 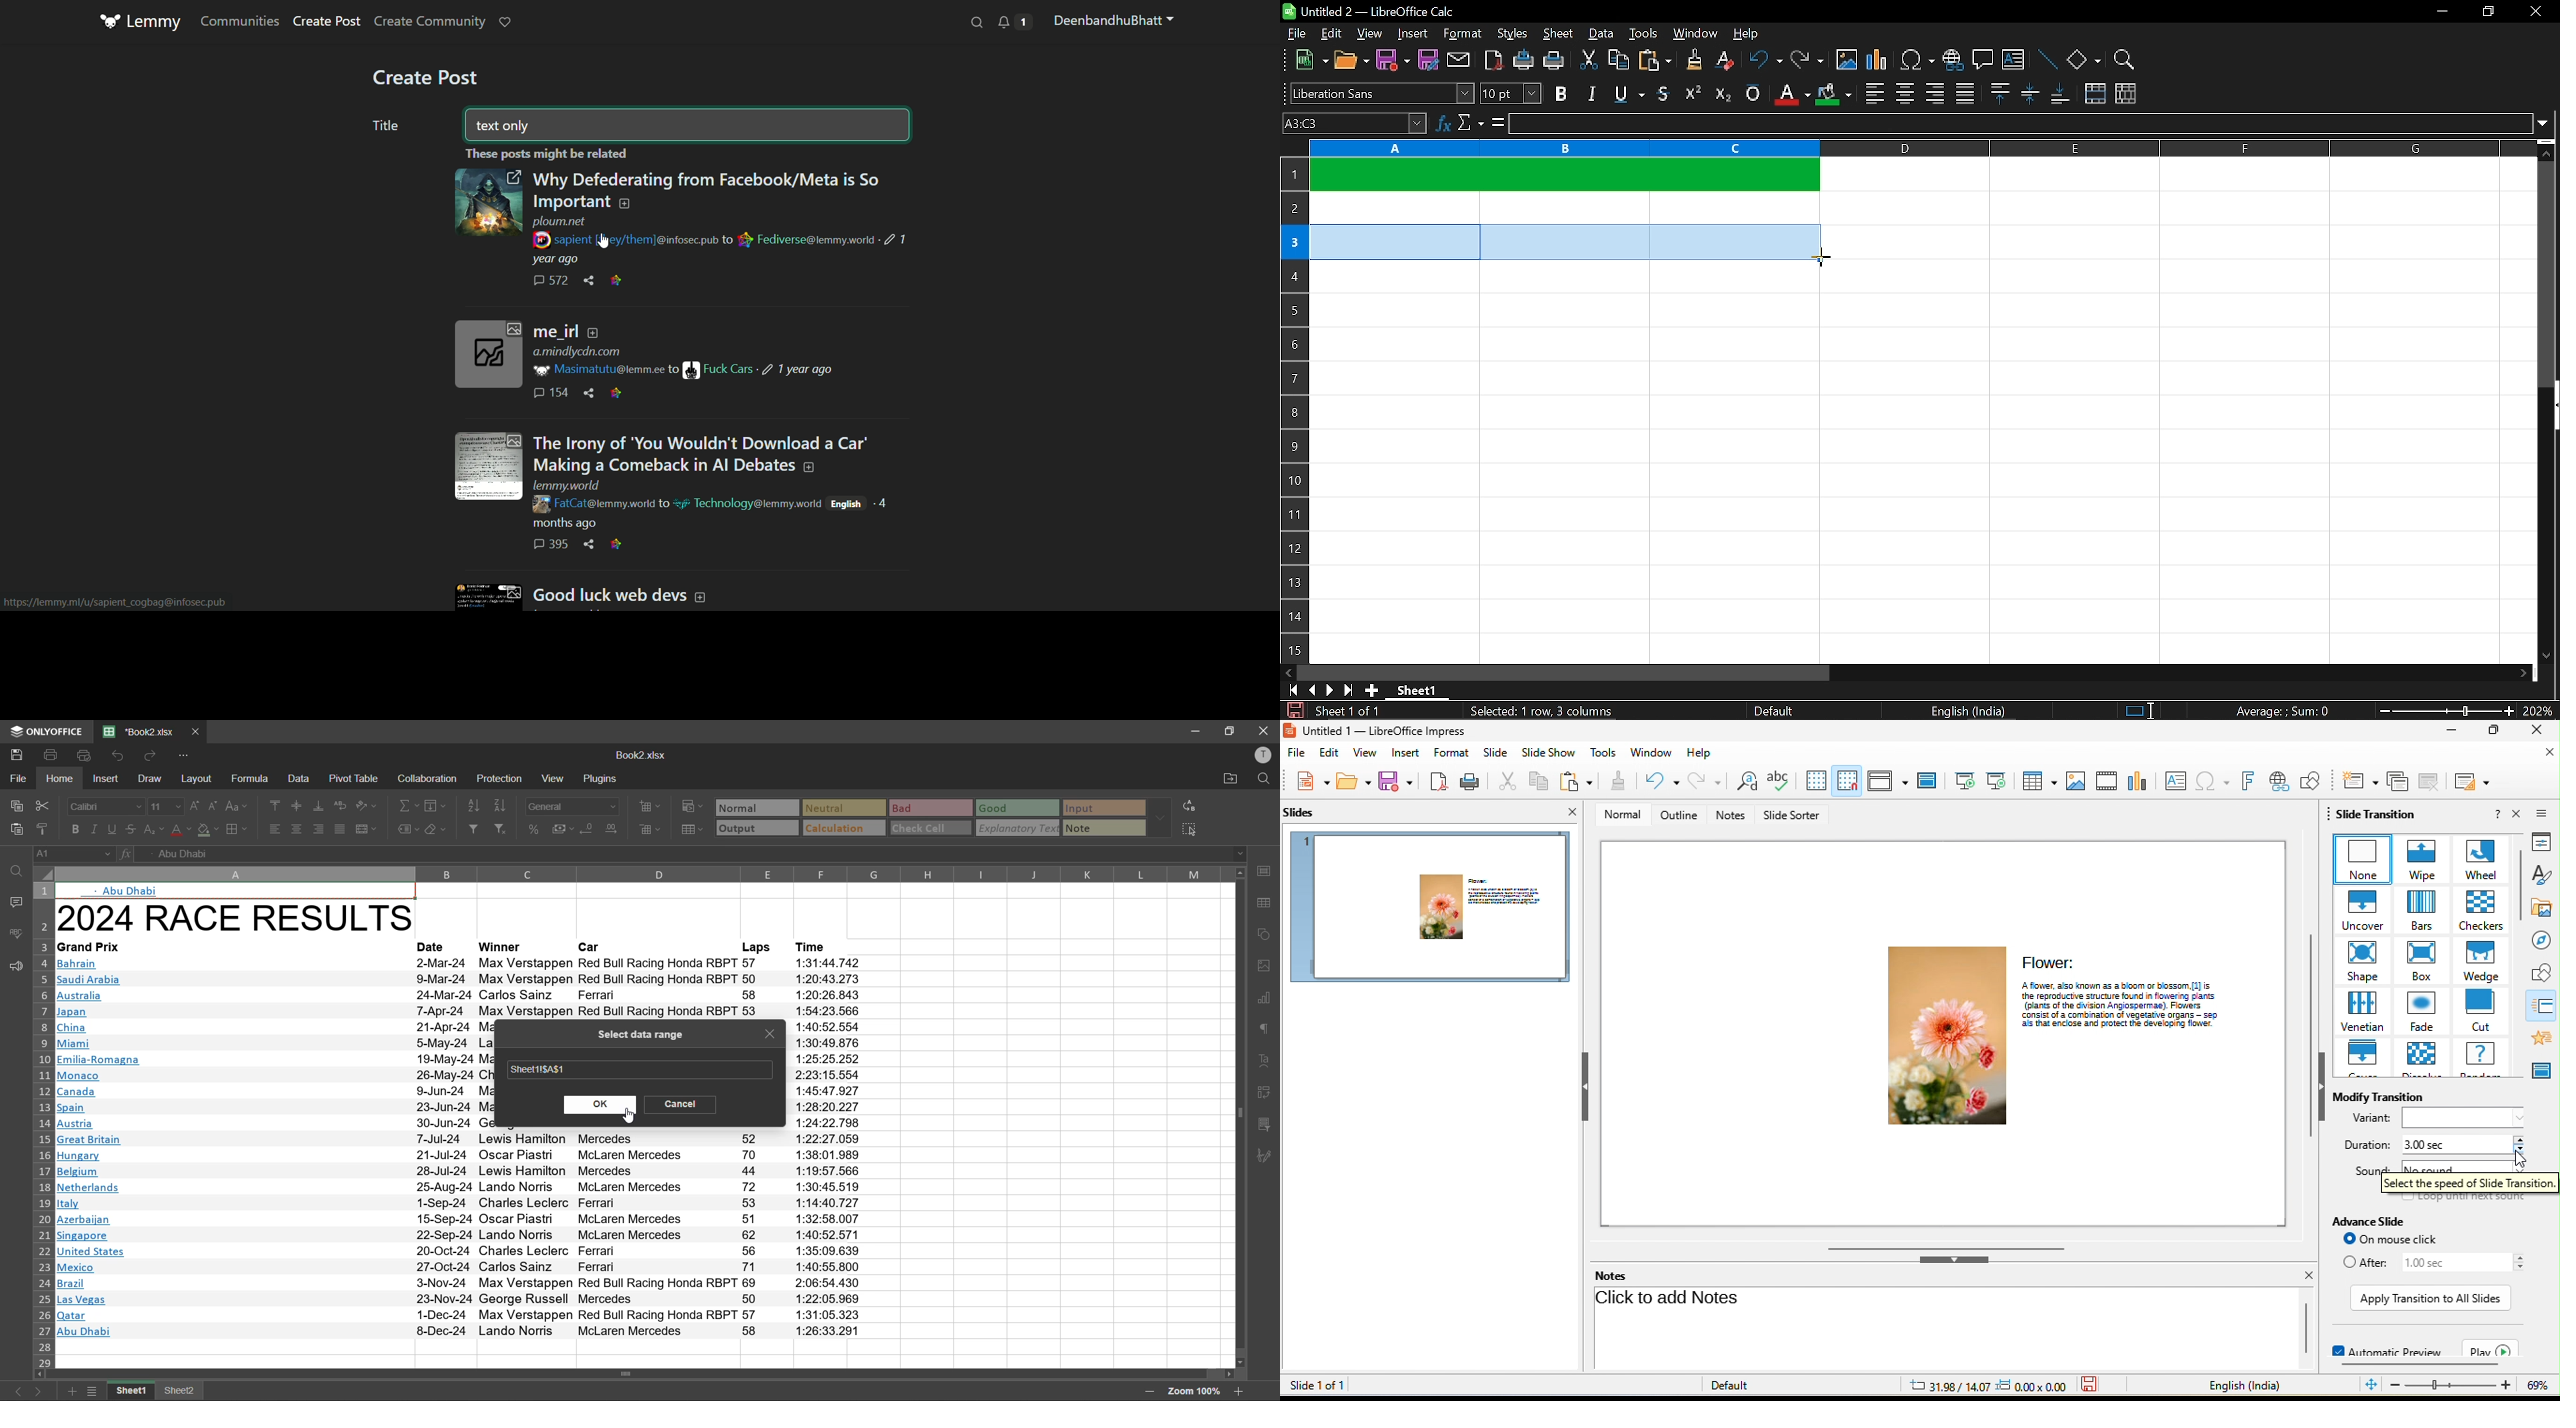 What do you see at coordinates (2359, 910) in the screenshot?
I see `uncover` at bounding box center [2359, 910].